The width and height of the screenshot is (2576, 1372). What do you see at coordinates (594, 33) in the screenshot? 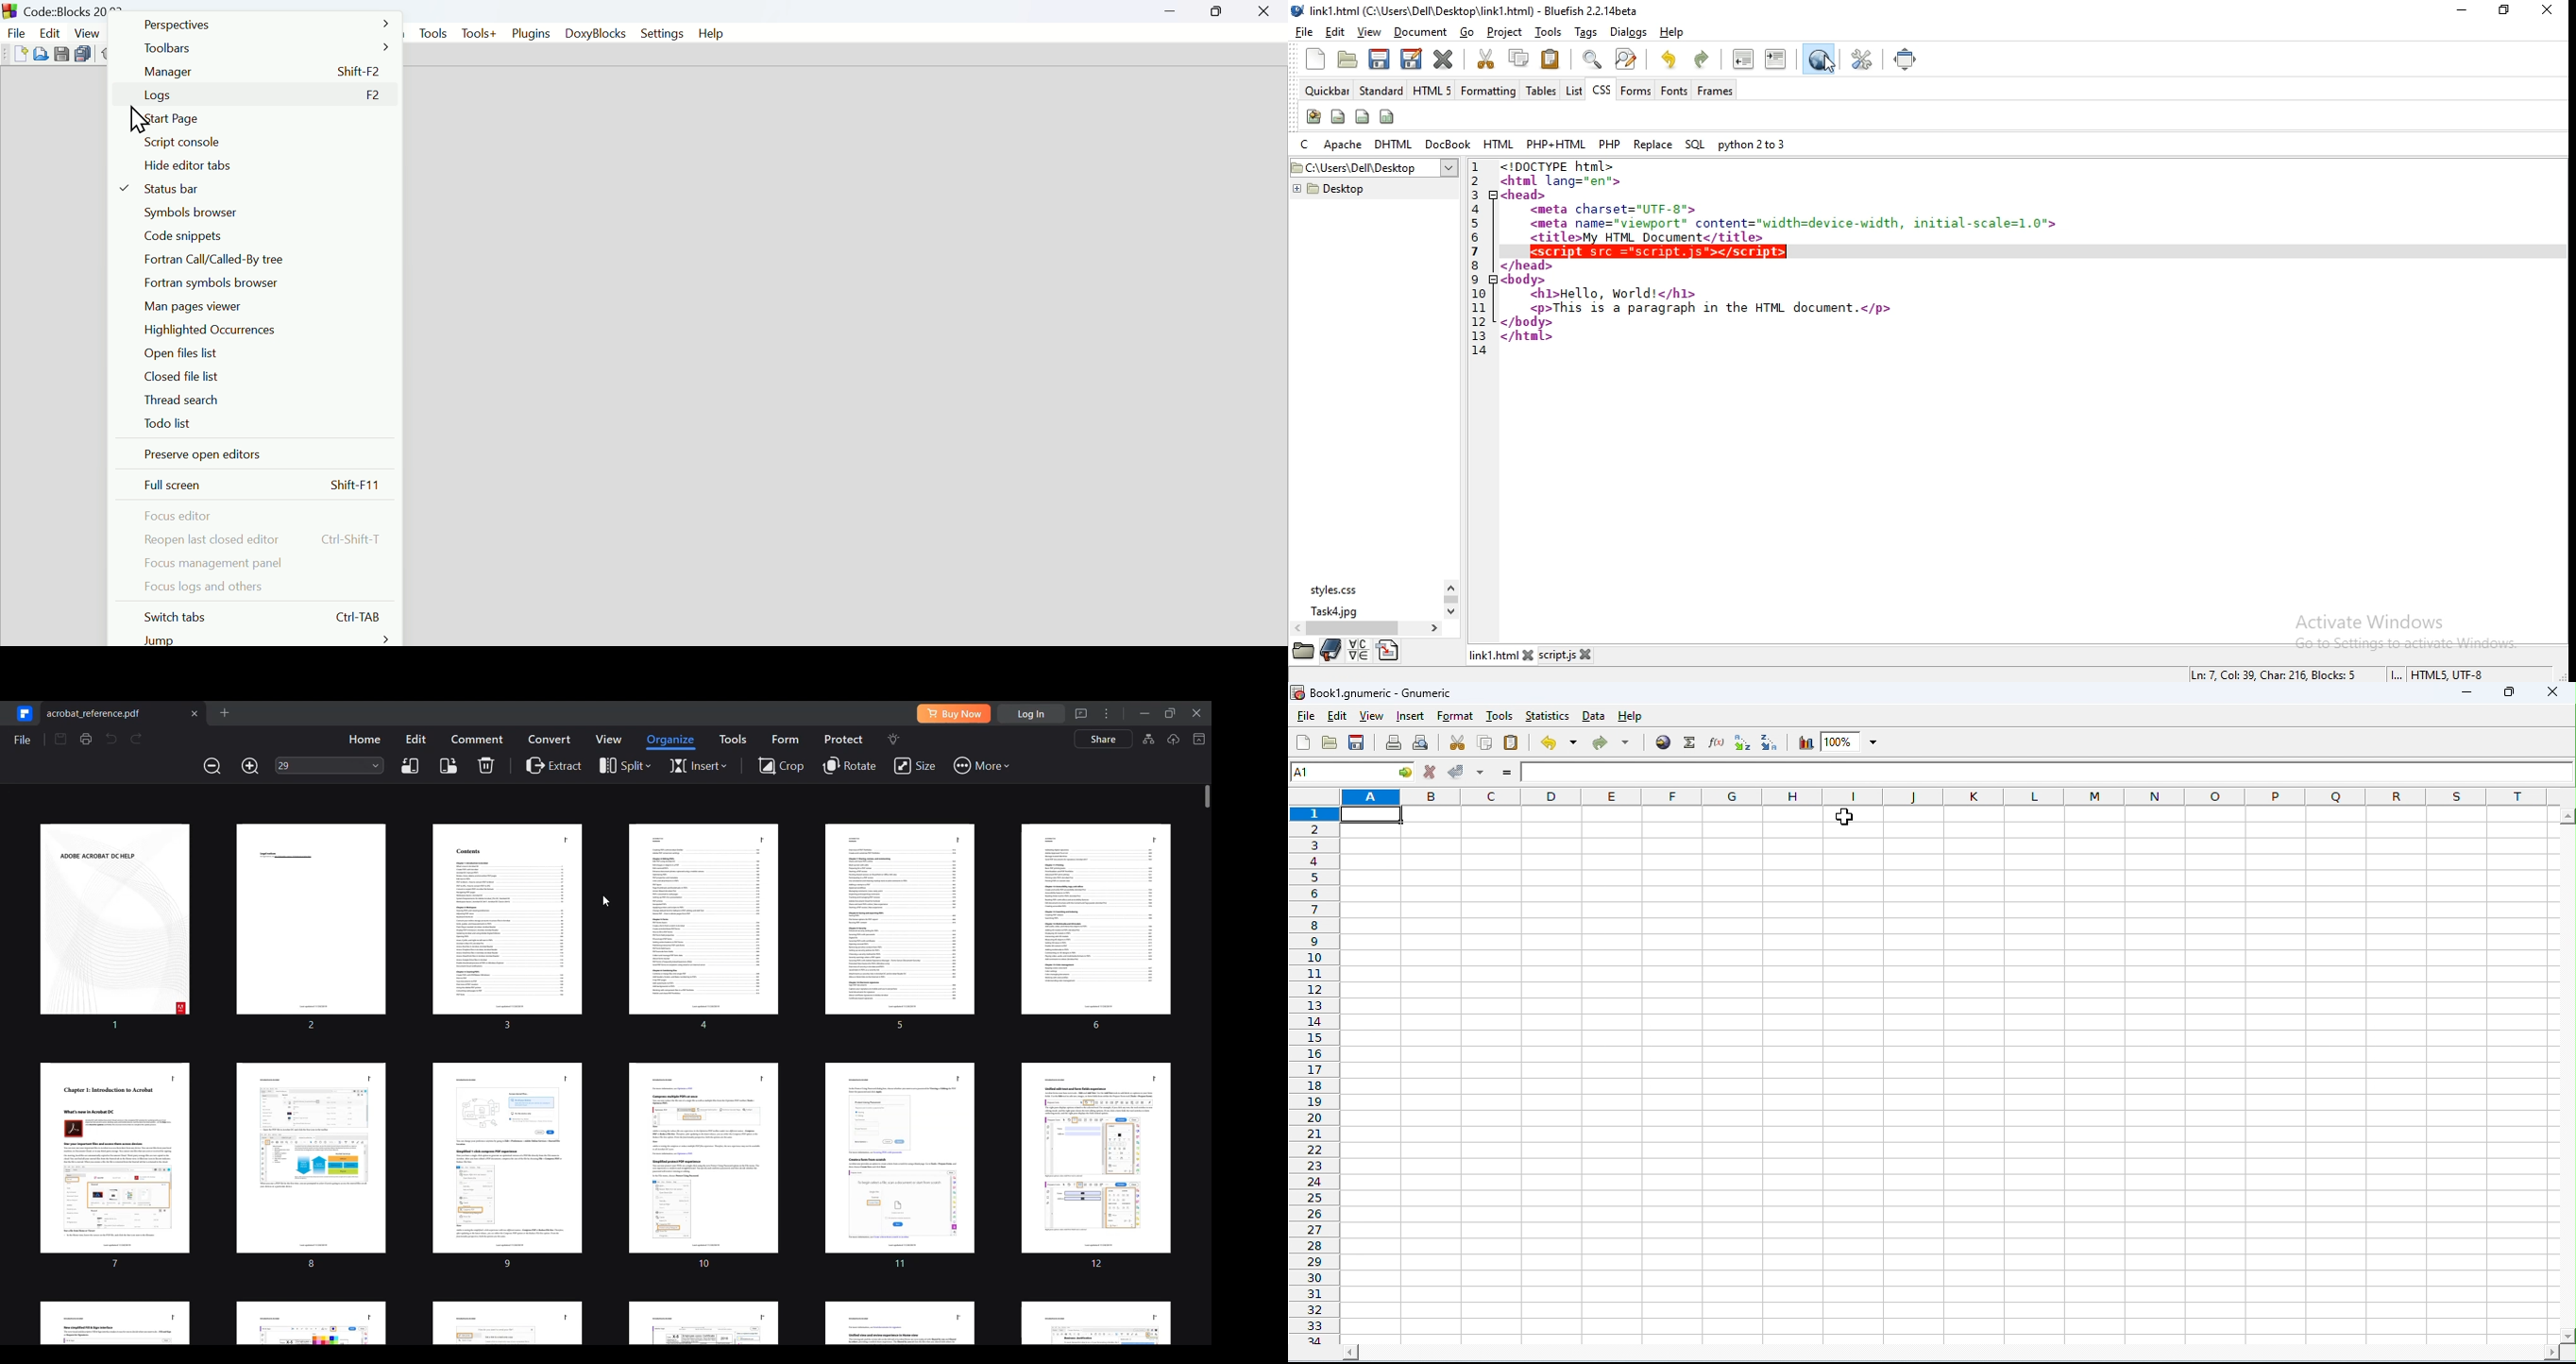
I see `Doxyblocks` at bounding box center [594, 33].